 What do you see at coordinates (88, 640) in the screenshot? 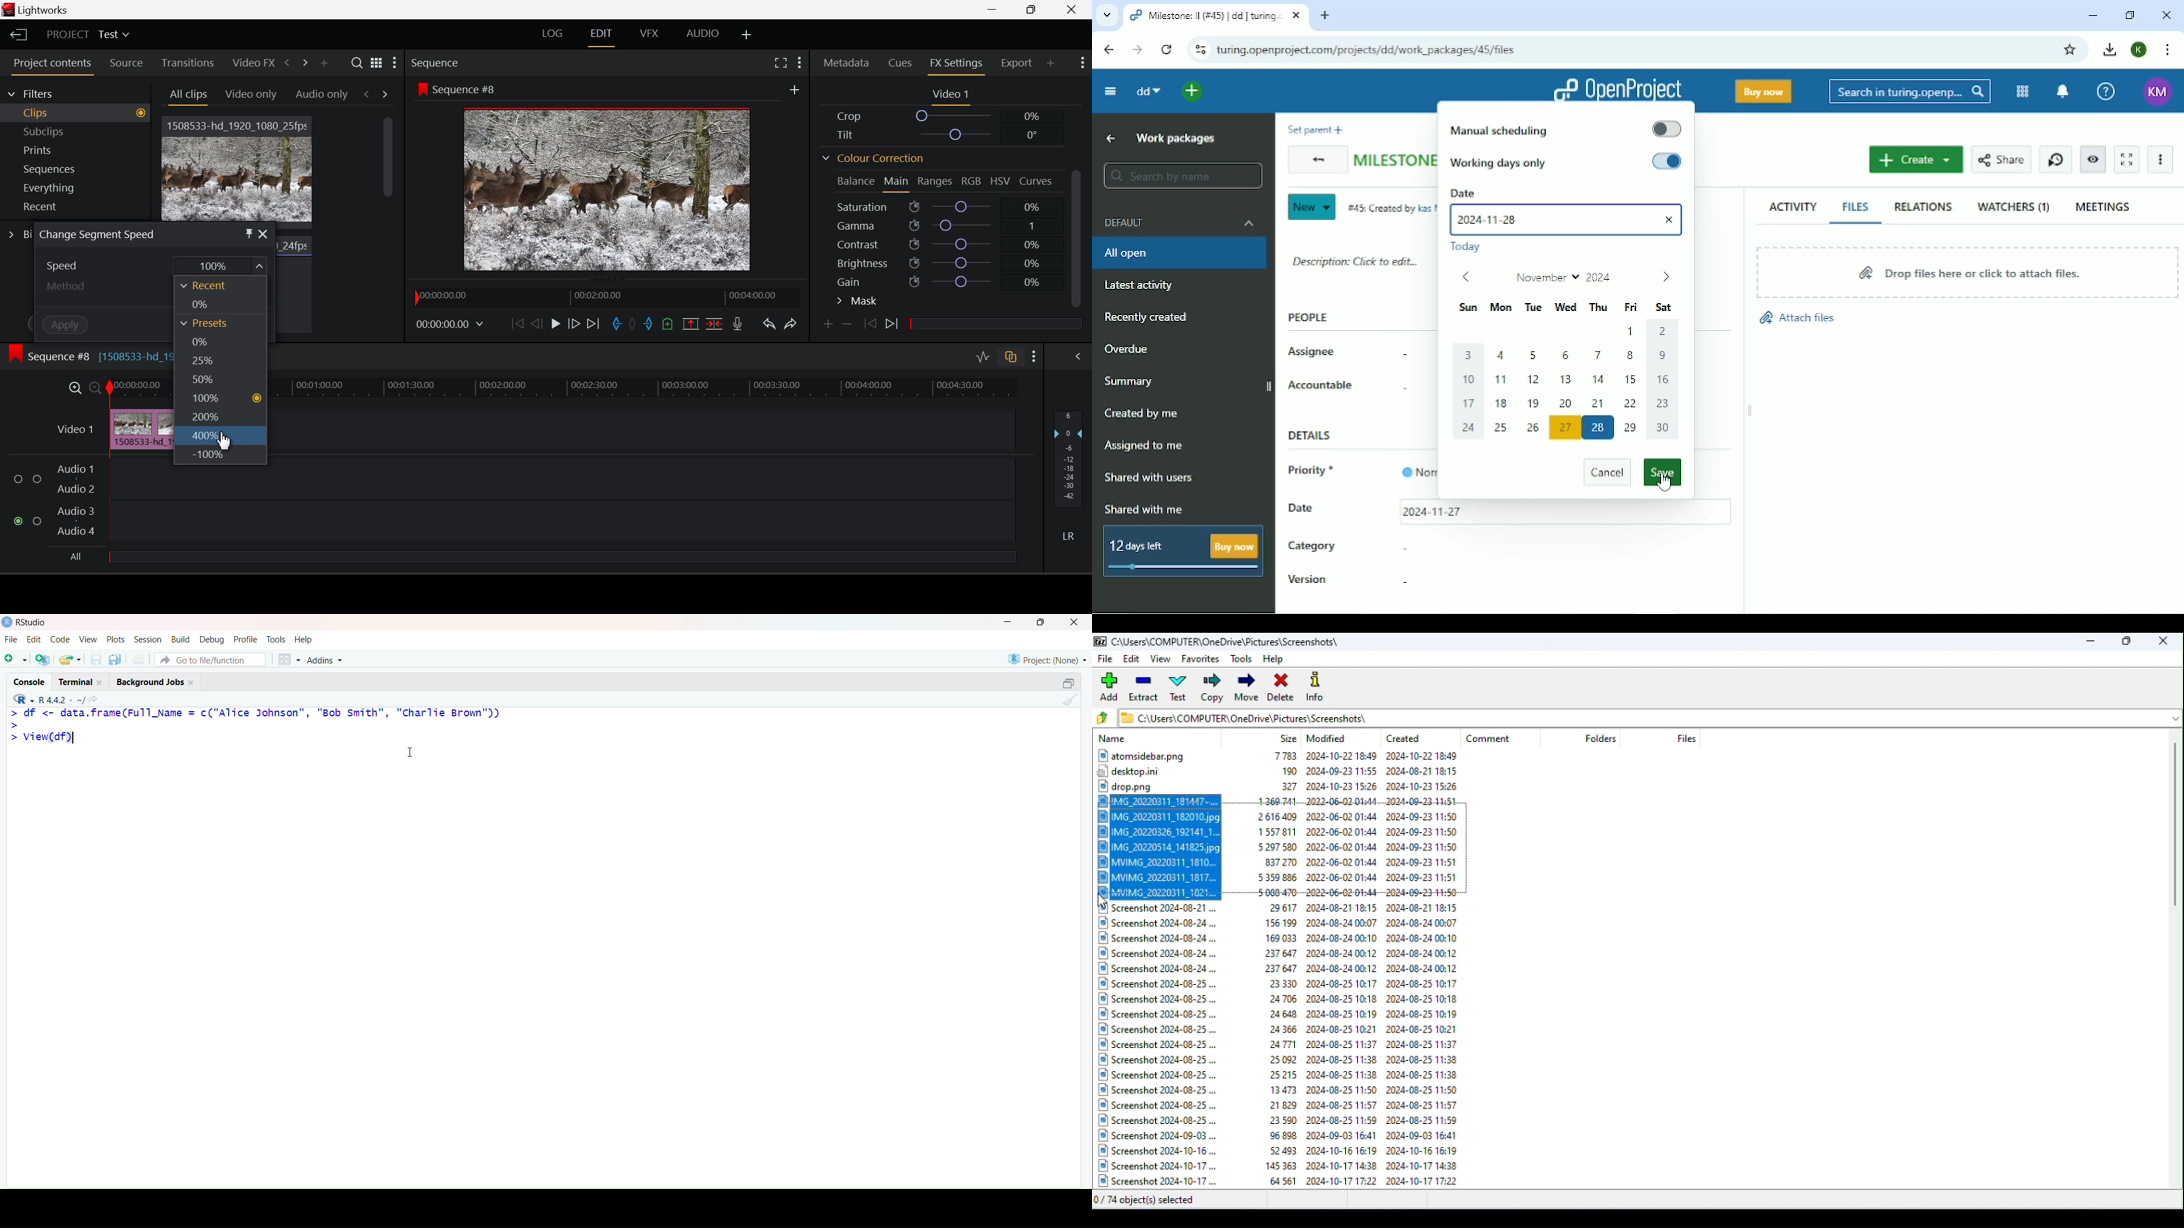
I see `View` at bounding box center [88, 640].